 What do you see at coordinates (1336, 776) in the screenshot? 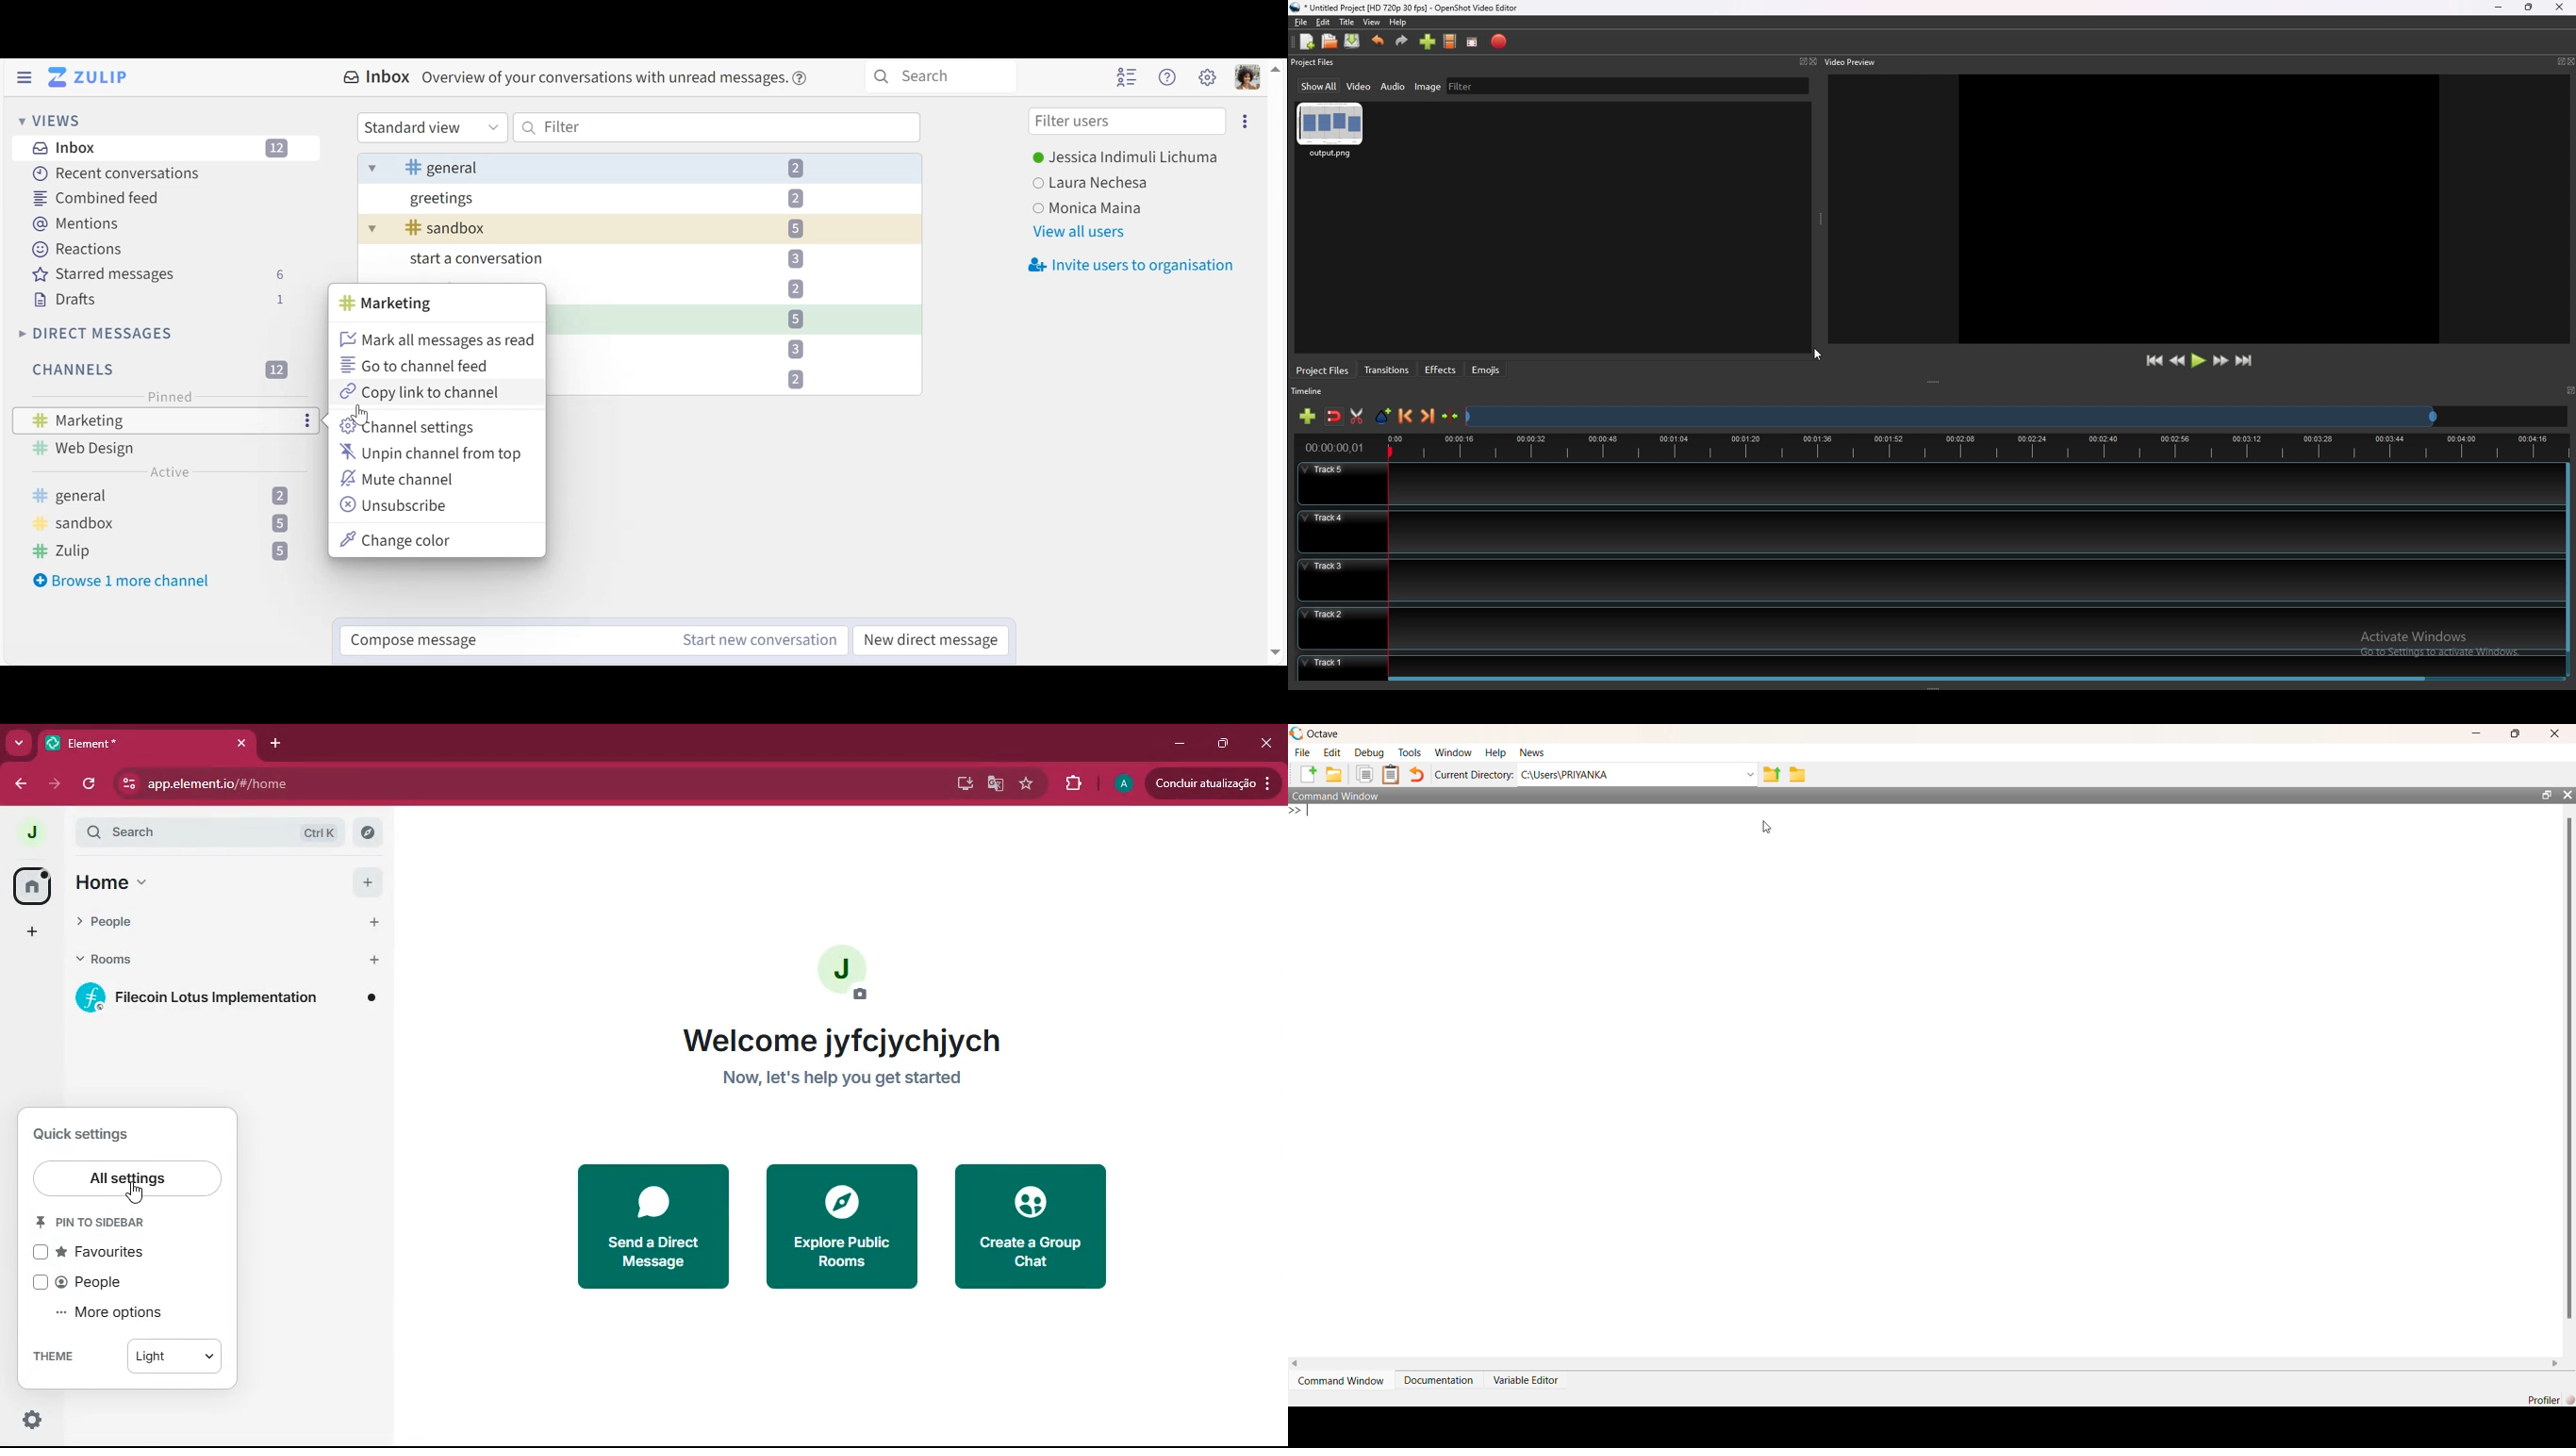
I see `open an existing file in editor` at bounding box center [1336, 776].